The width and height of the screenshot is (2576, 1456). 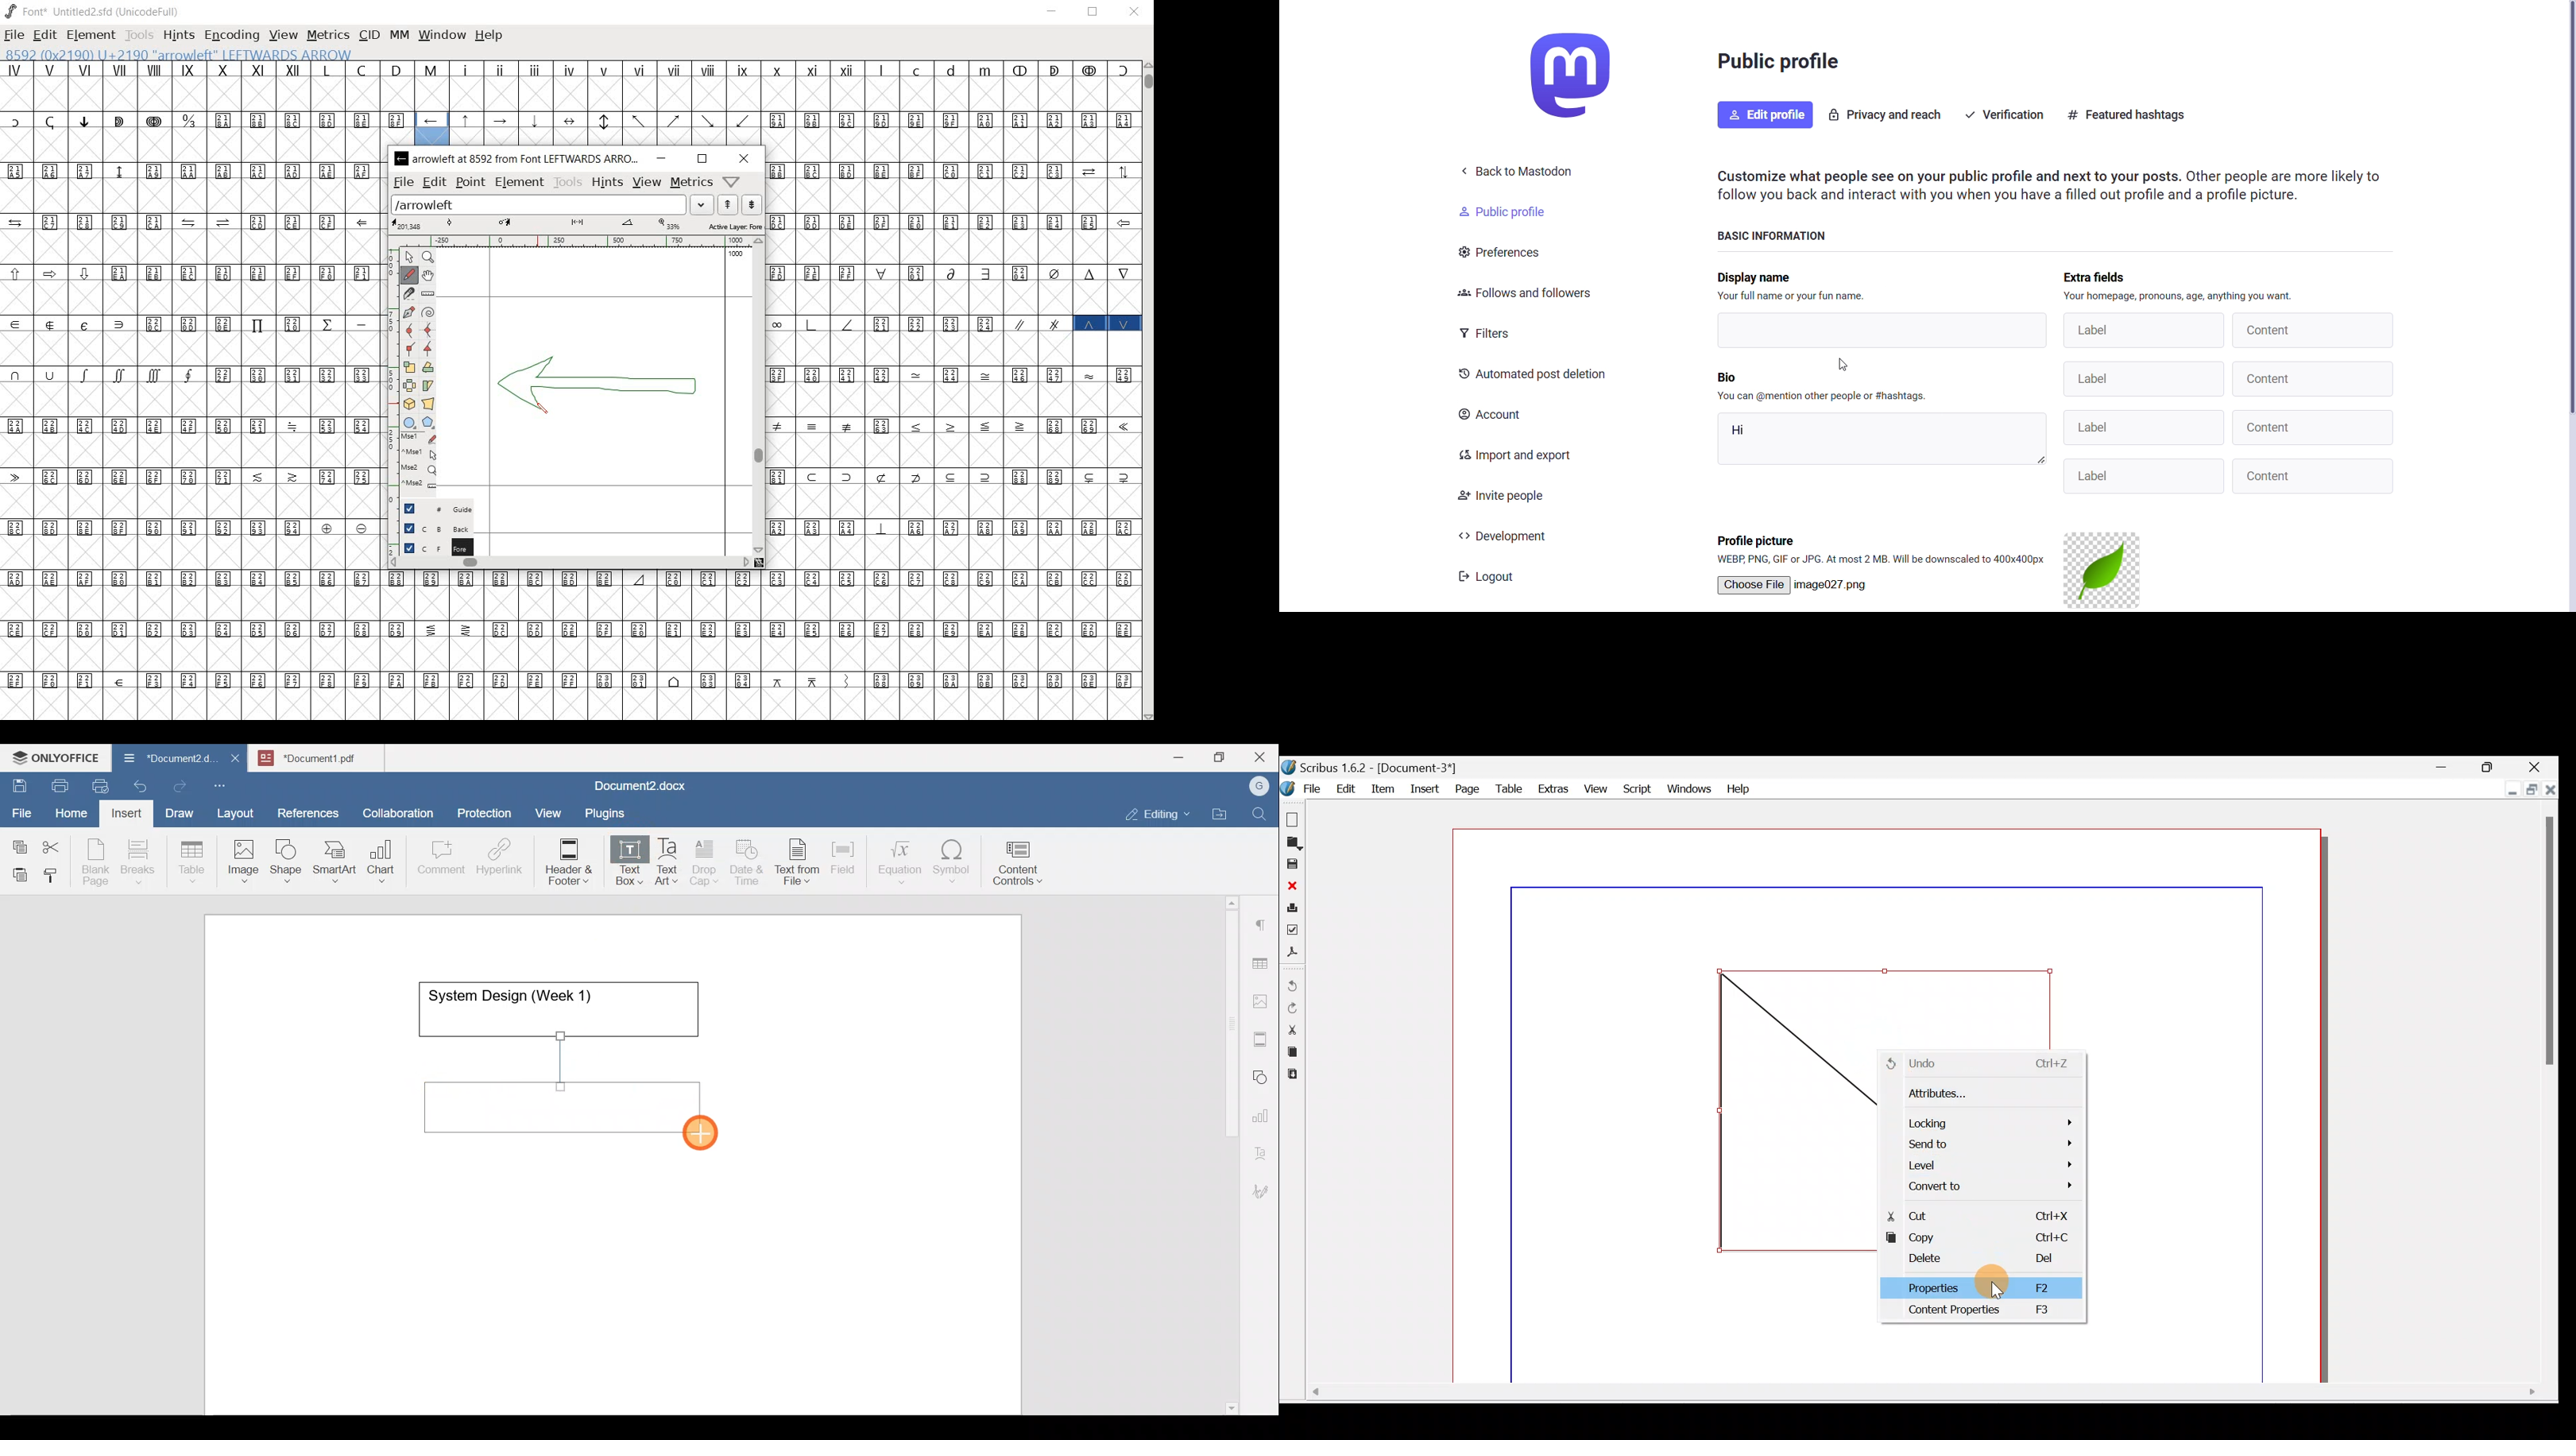 I want to click on Redo, so click(x=179, y=787).